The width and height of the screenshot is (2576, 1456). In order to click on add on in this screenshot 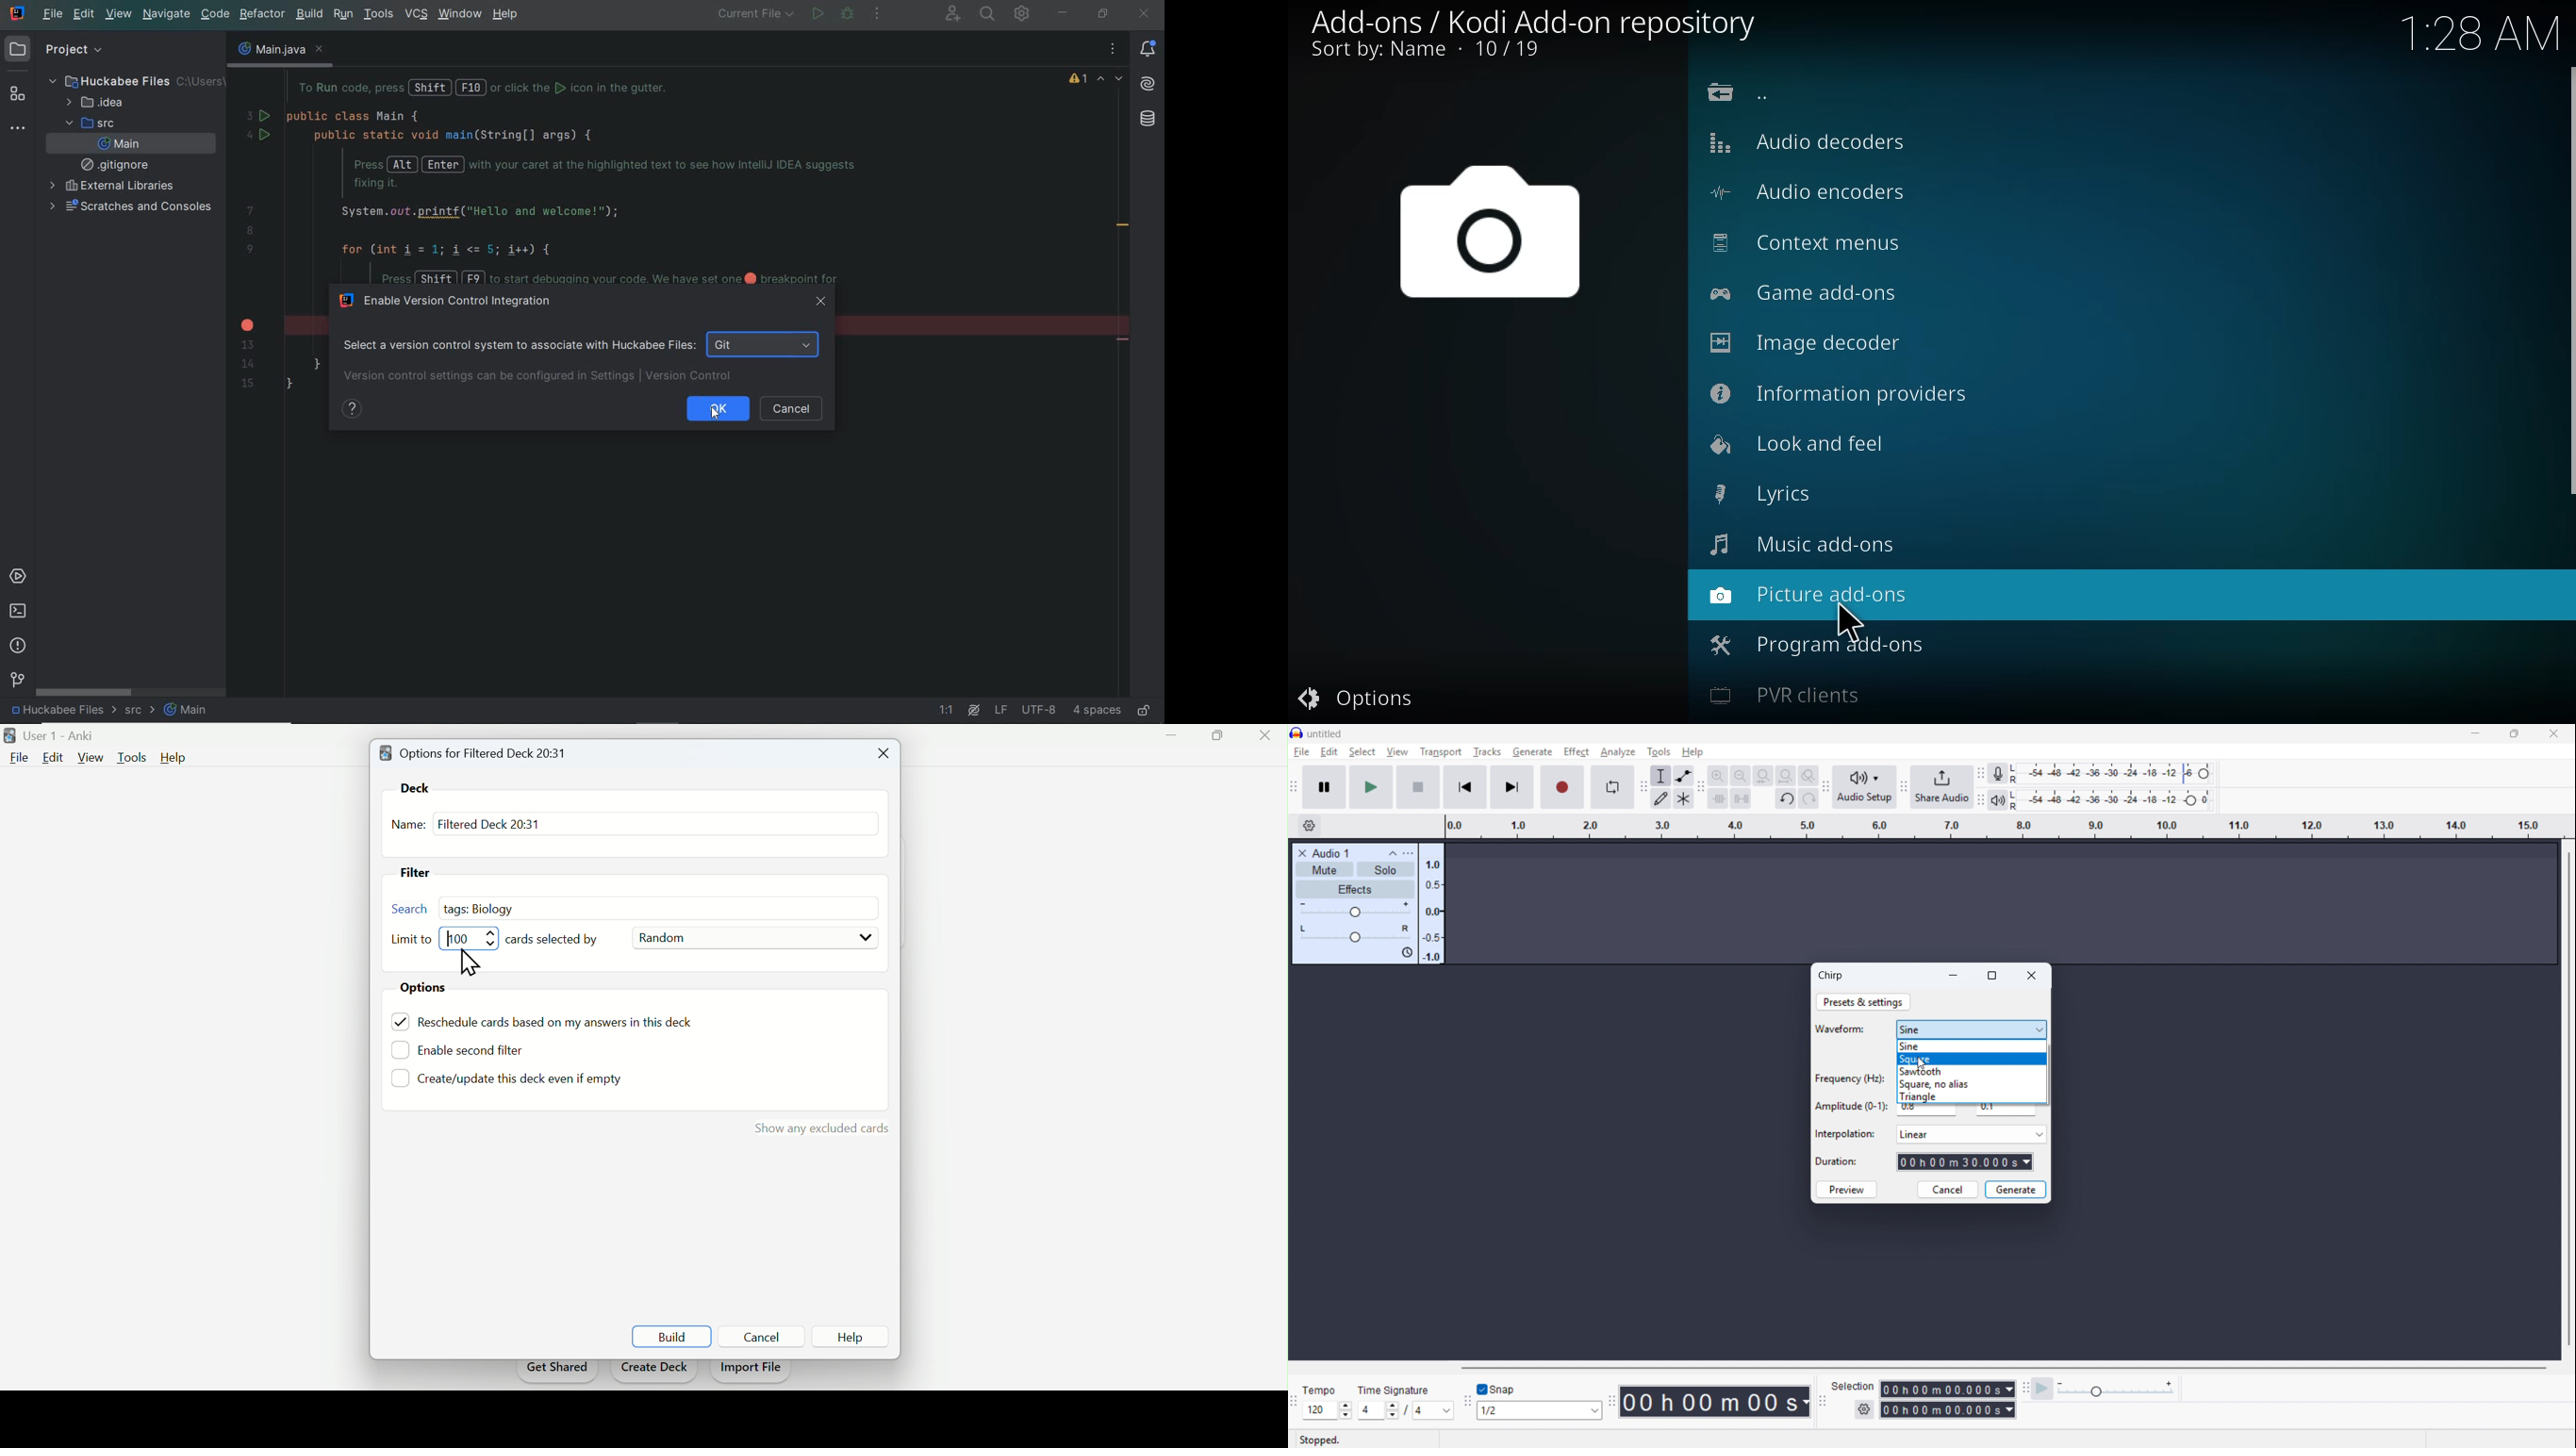, I will do `click(1499, 242)`.